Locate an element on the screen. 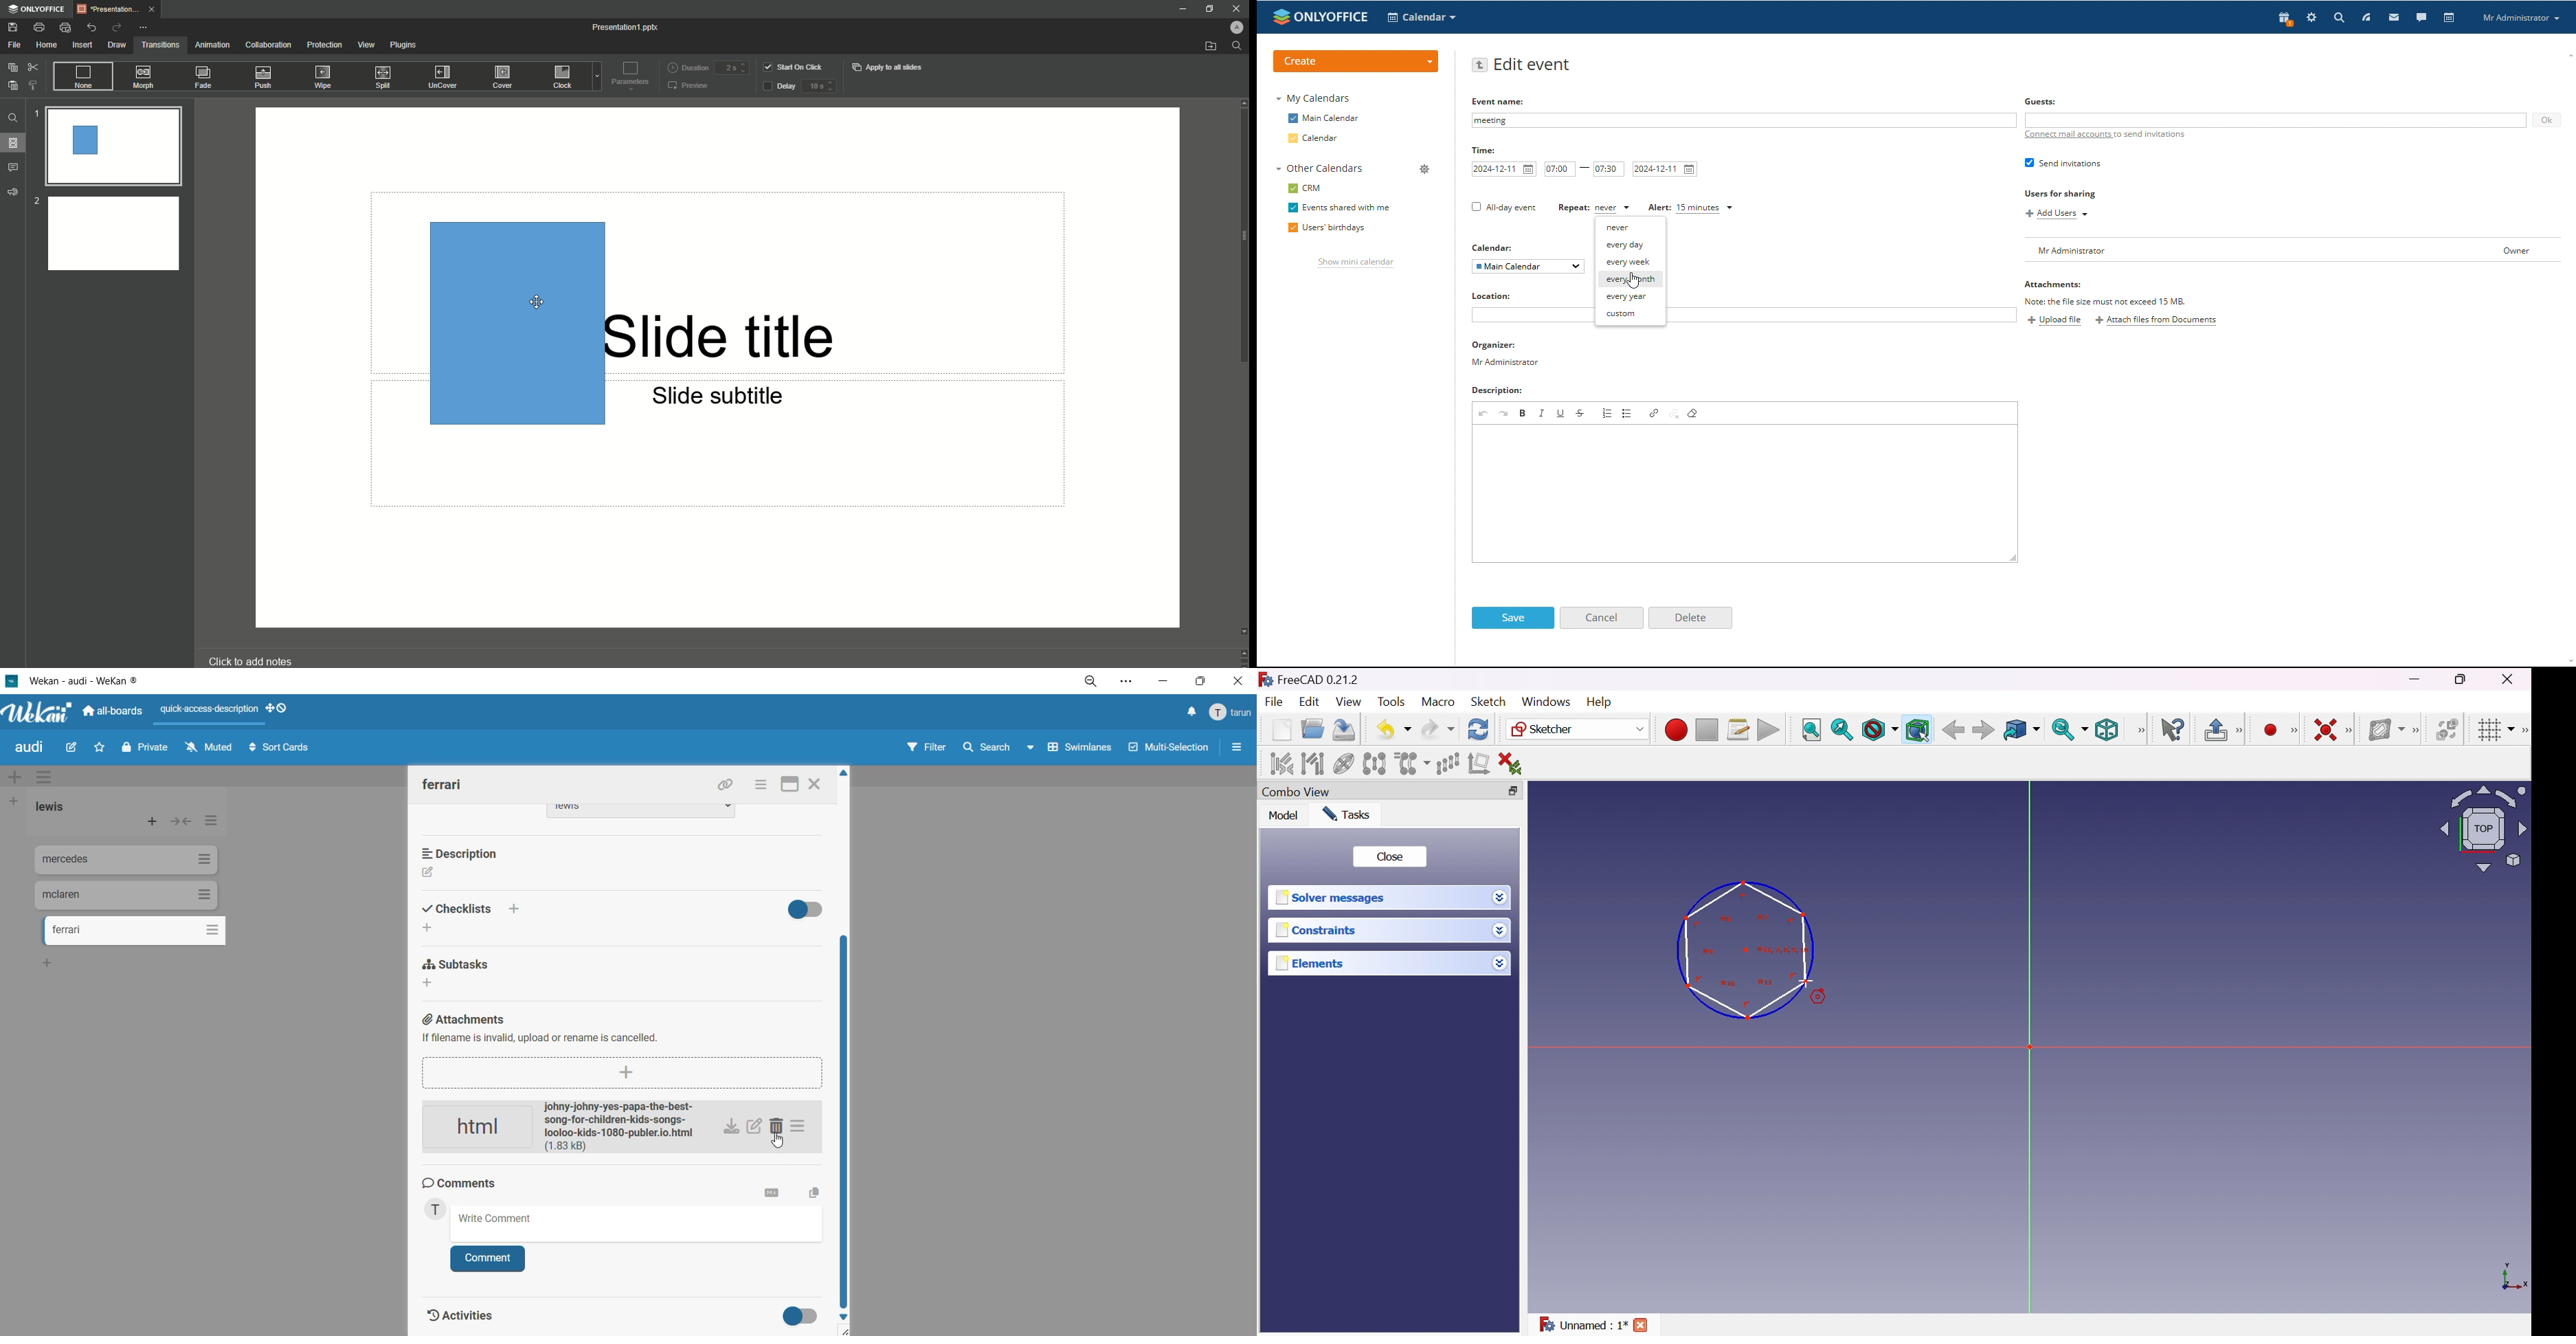 Image resolution: width=2576 pixels, height=1344 pixels. add list is located at coordinates (18, 801).